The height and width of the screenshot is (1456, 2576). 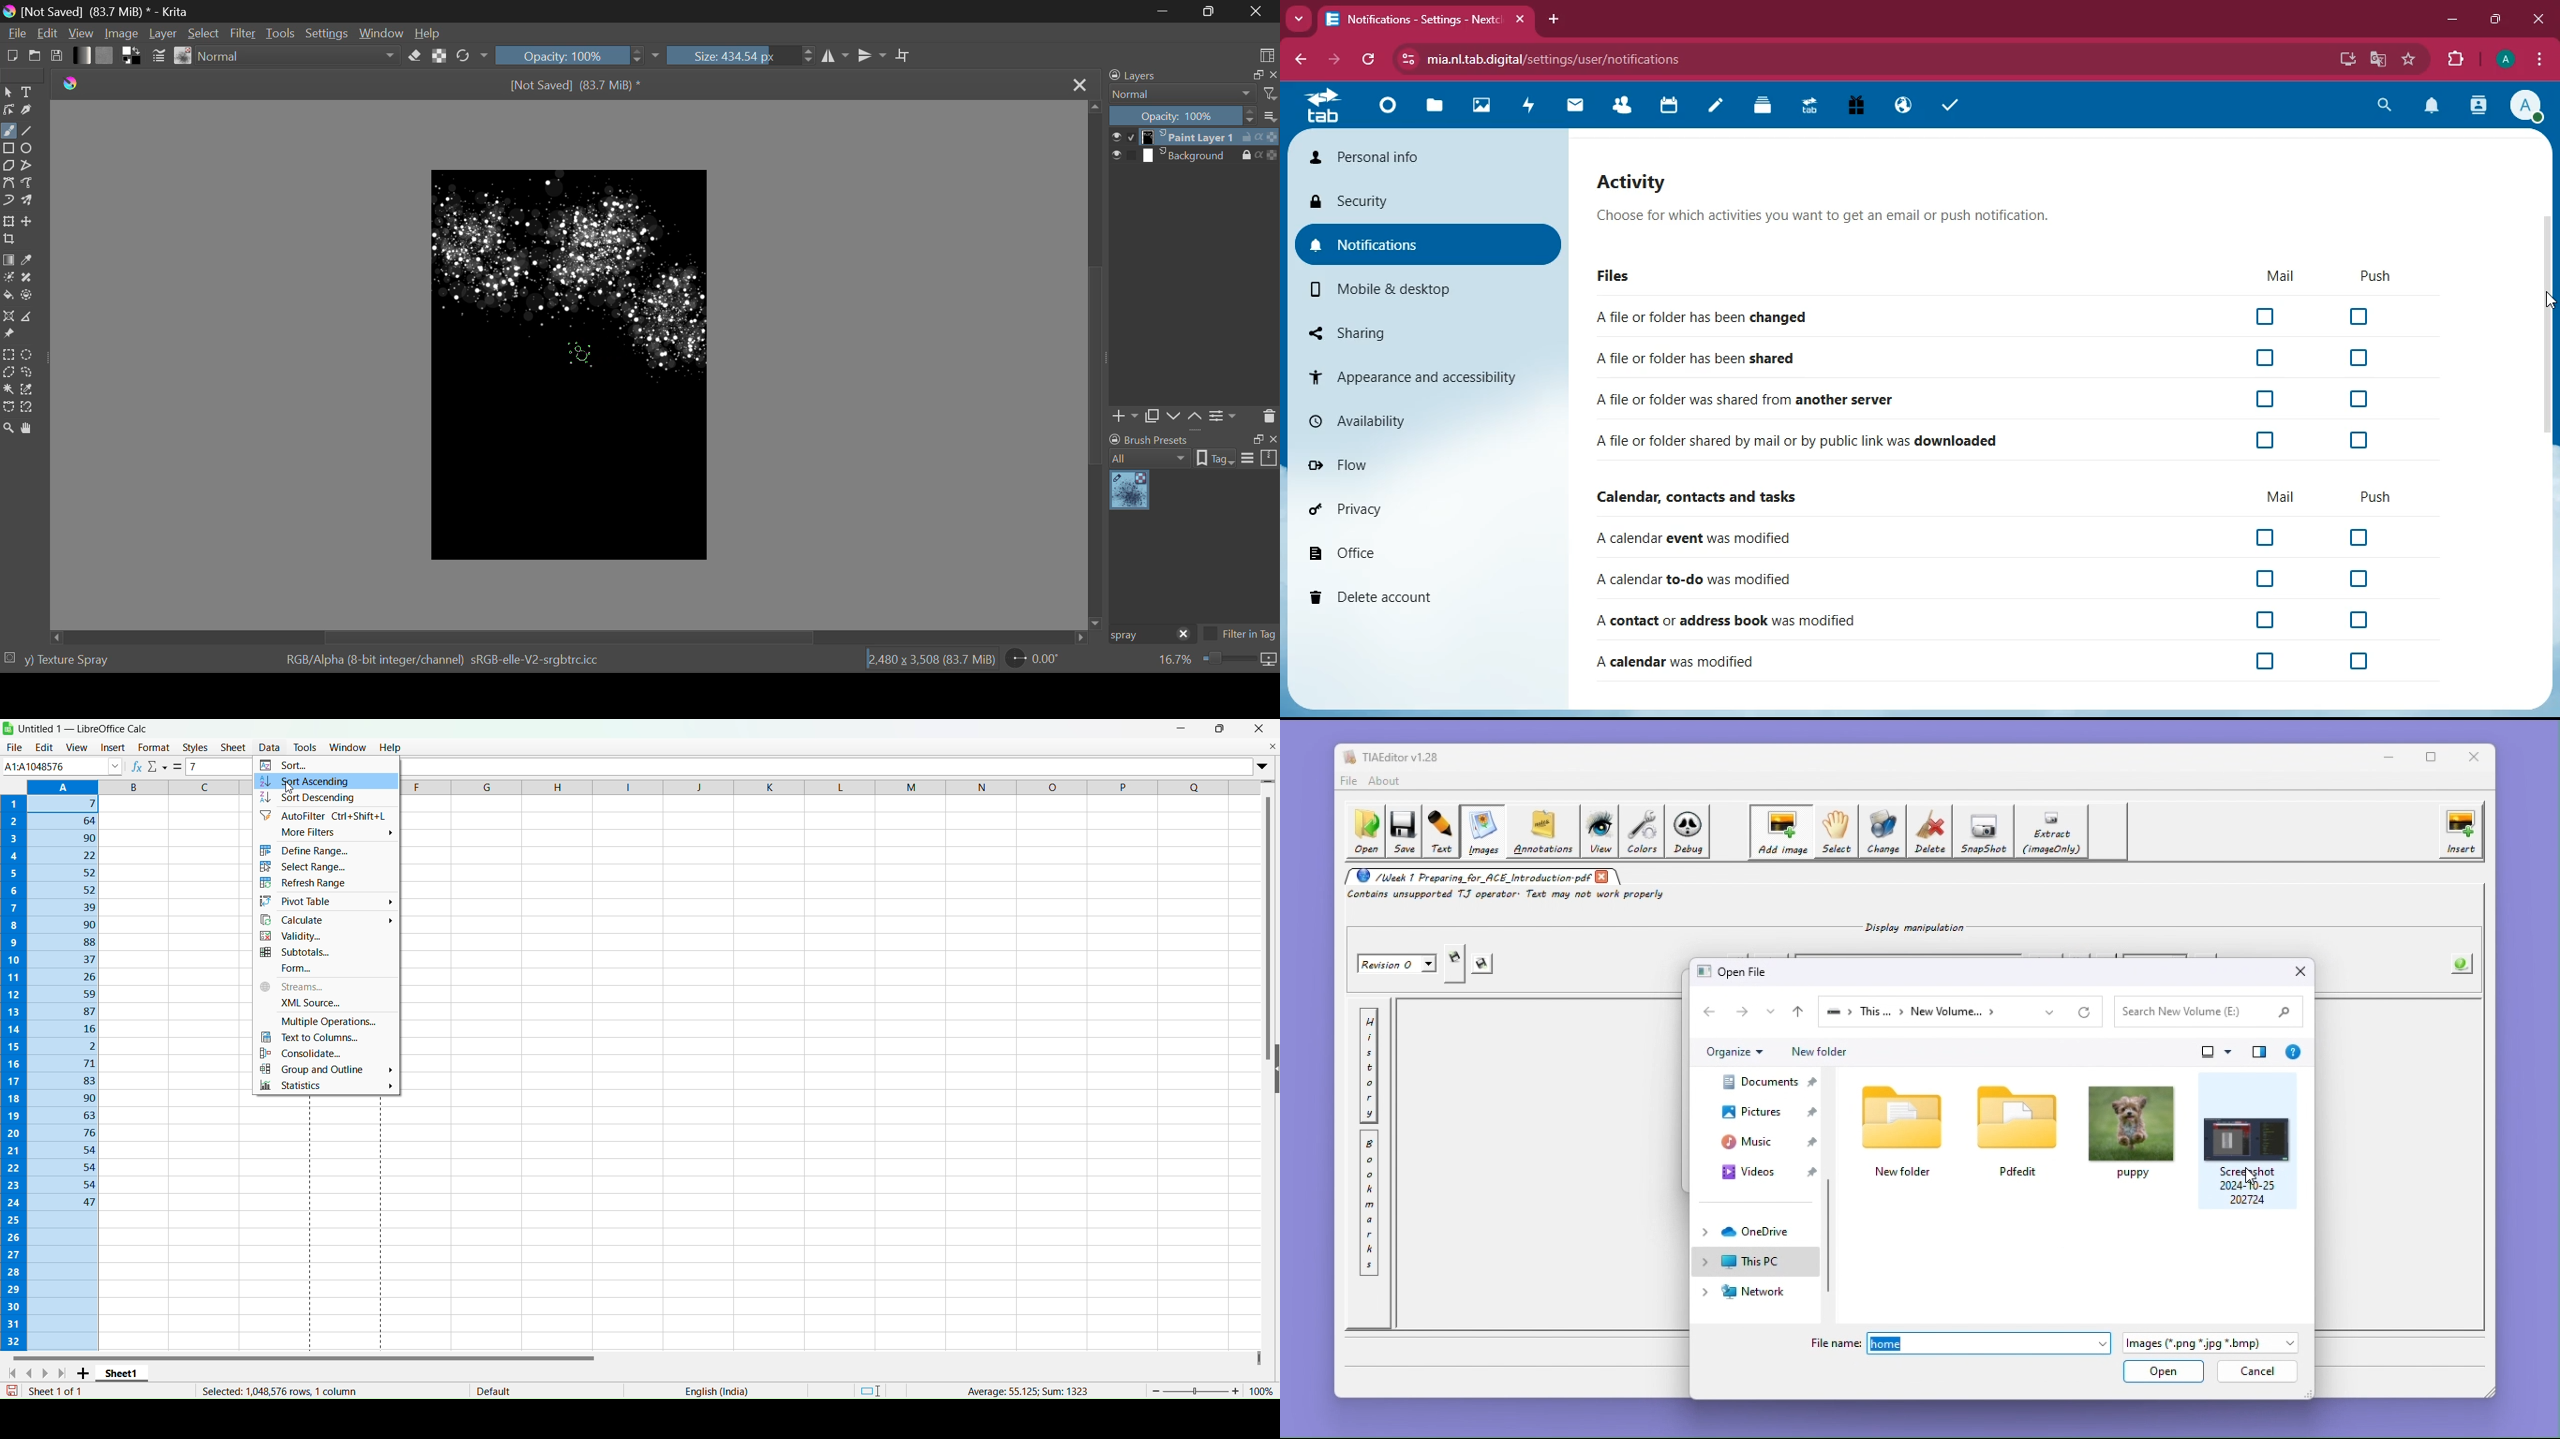 What do you see at coordinates (1298, 57) in the screenshot?
I see `backward` at bounding box center [1298, 57].